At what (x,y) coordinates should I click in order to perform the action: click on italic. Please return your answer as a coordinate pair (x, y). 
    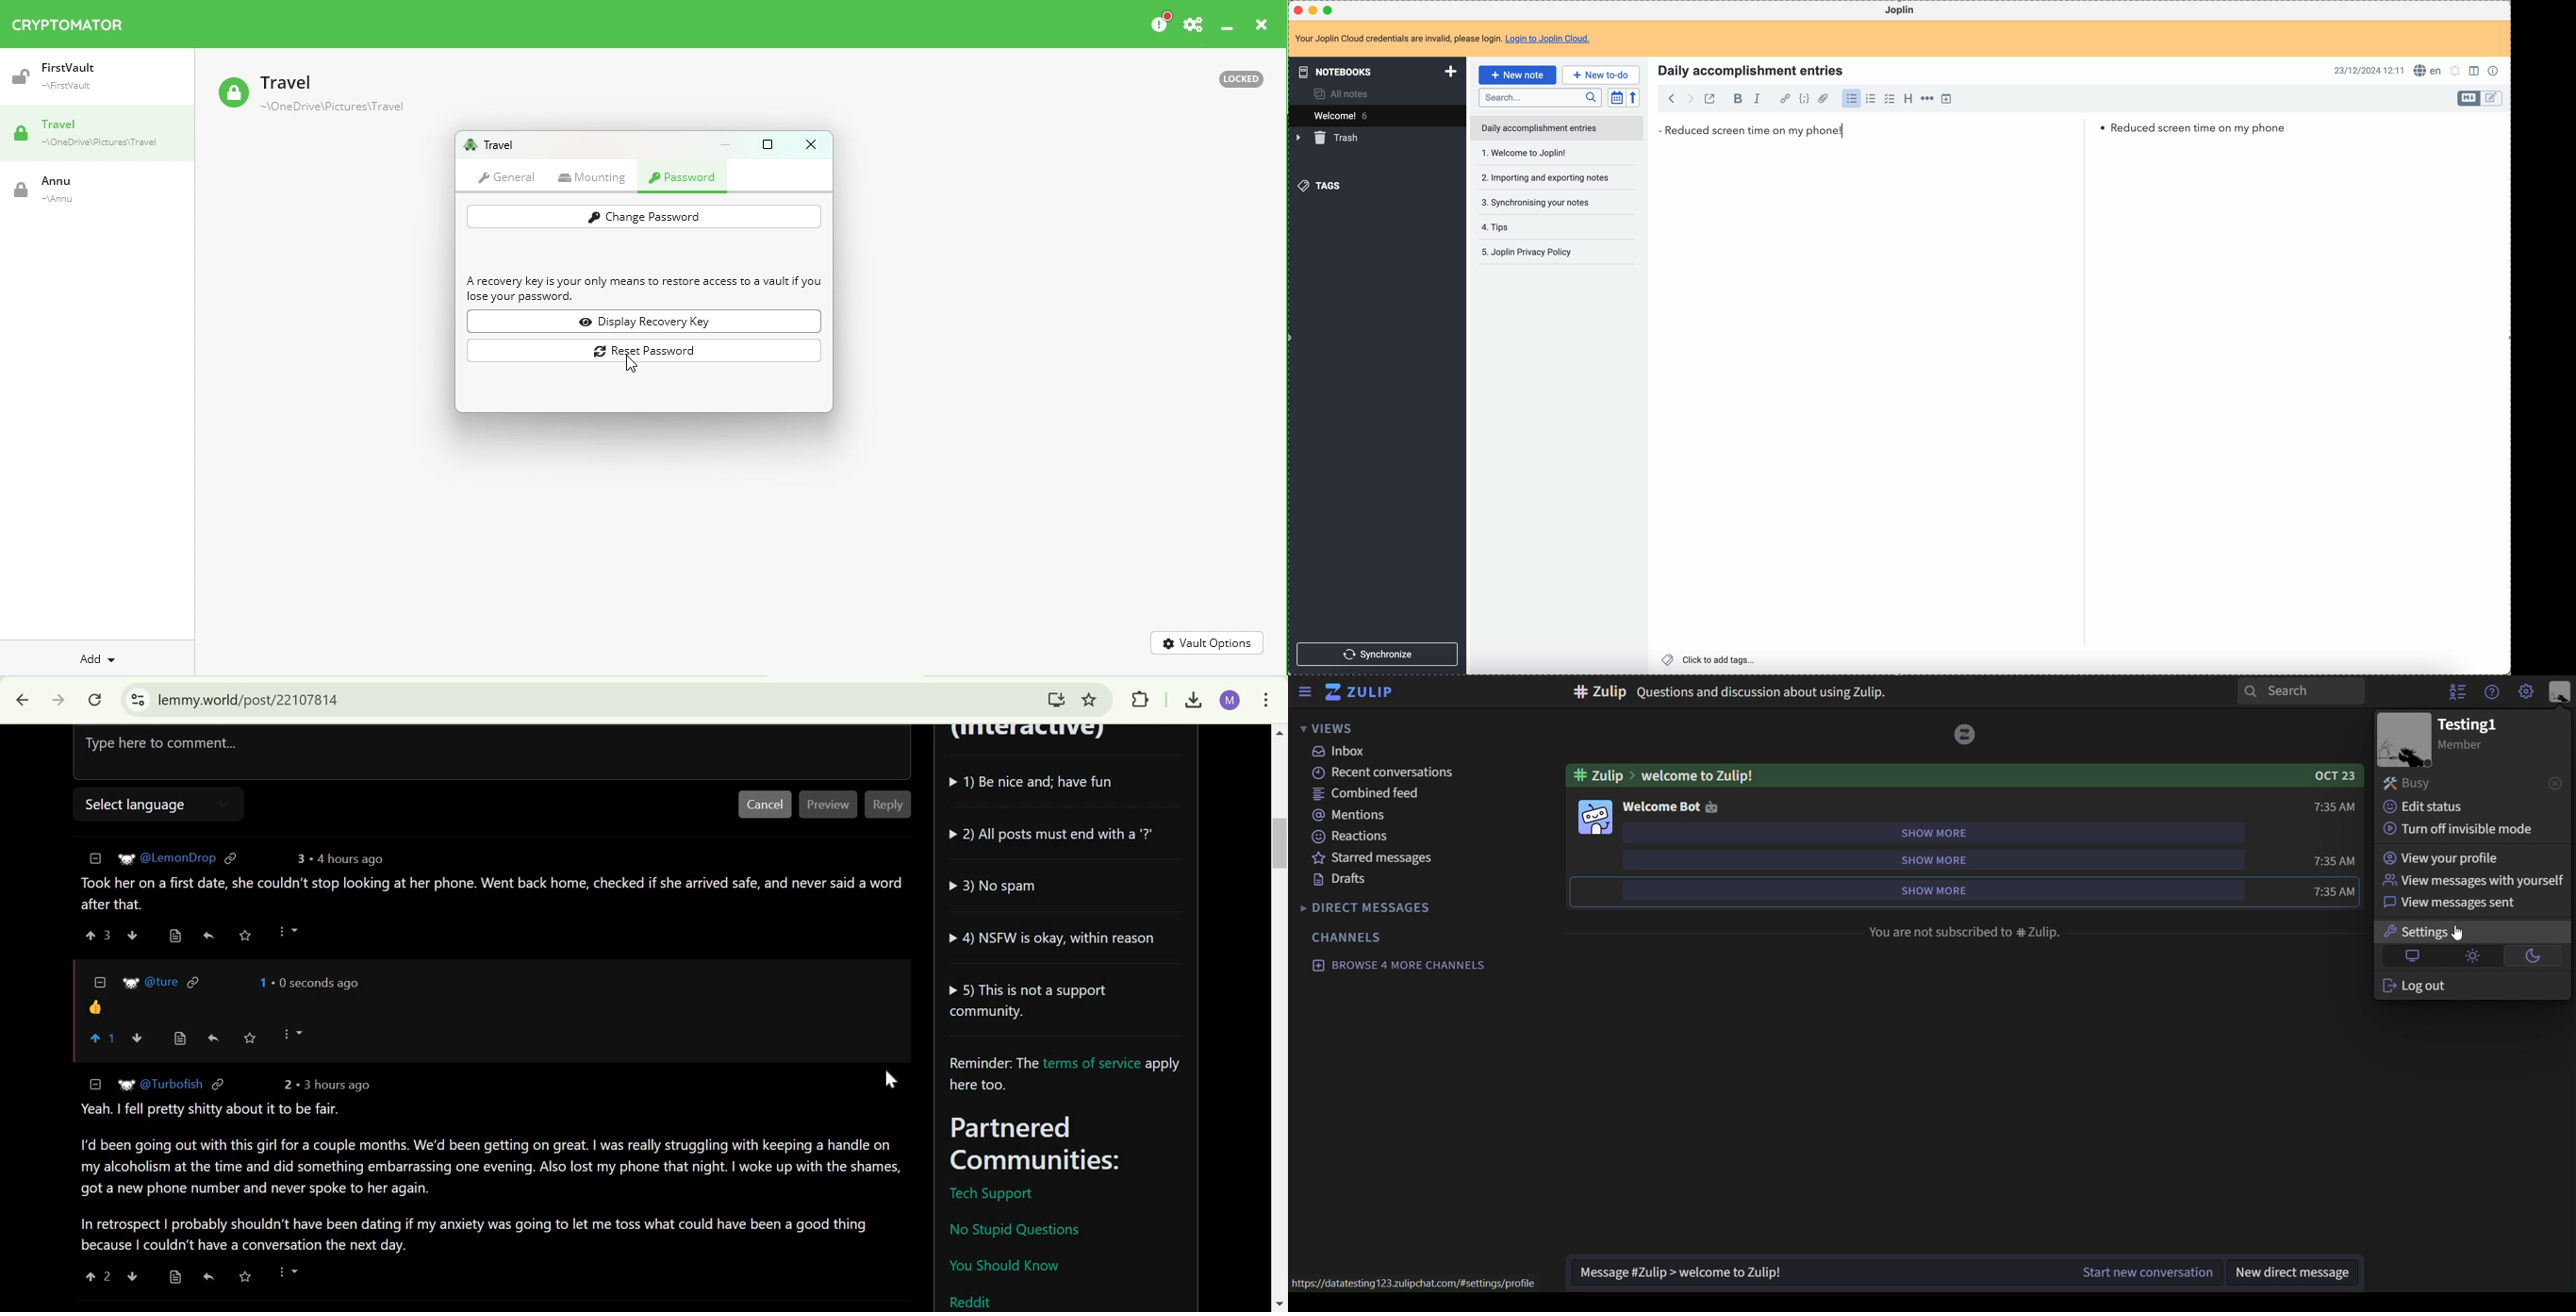
    Looking at the image, I should click on (1761, 99).